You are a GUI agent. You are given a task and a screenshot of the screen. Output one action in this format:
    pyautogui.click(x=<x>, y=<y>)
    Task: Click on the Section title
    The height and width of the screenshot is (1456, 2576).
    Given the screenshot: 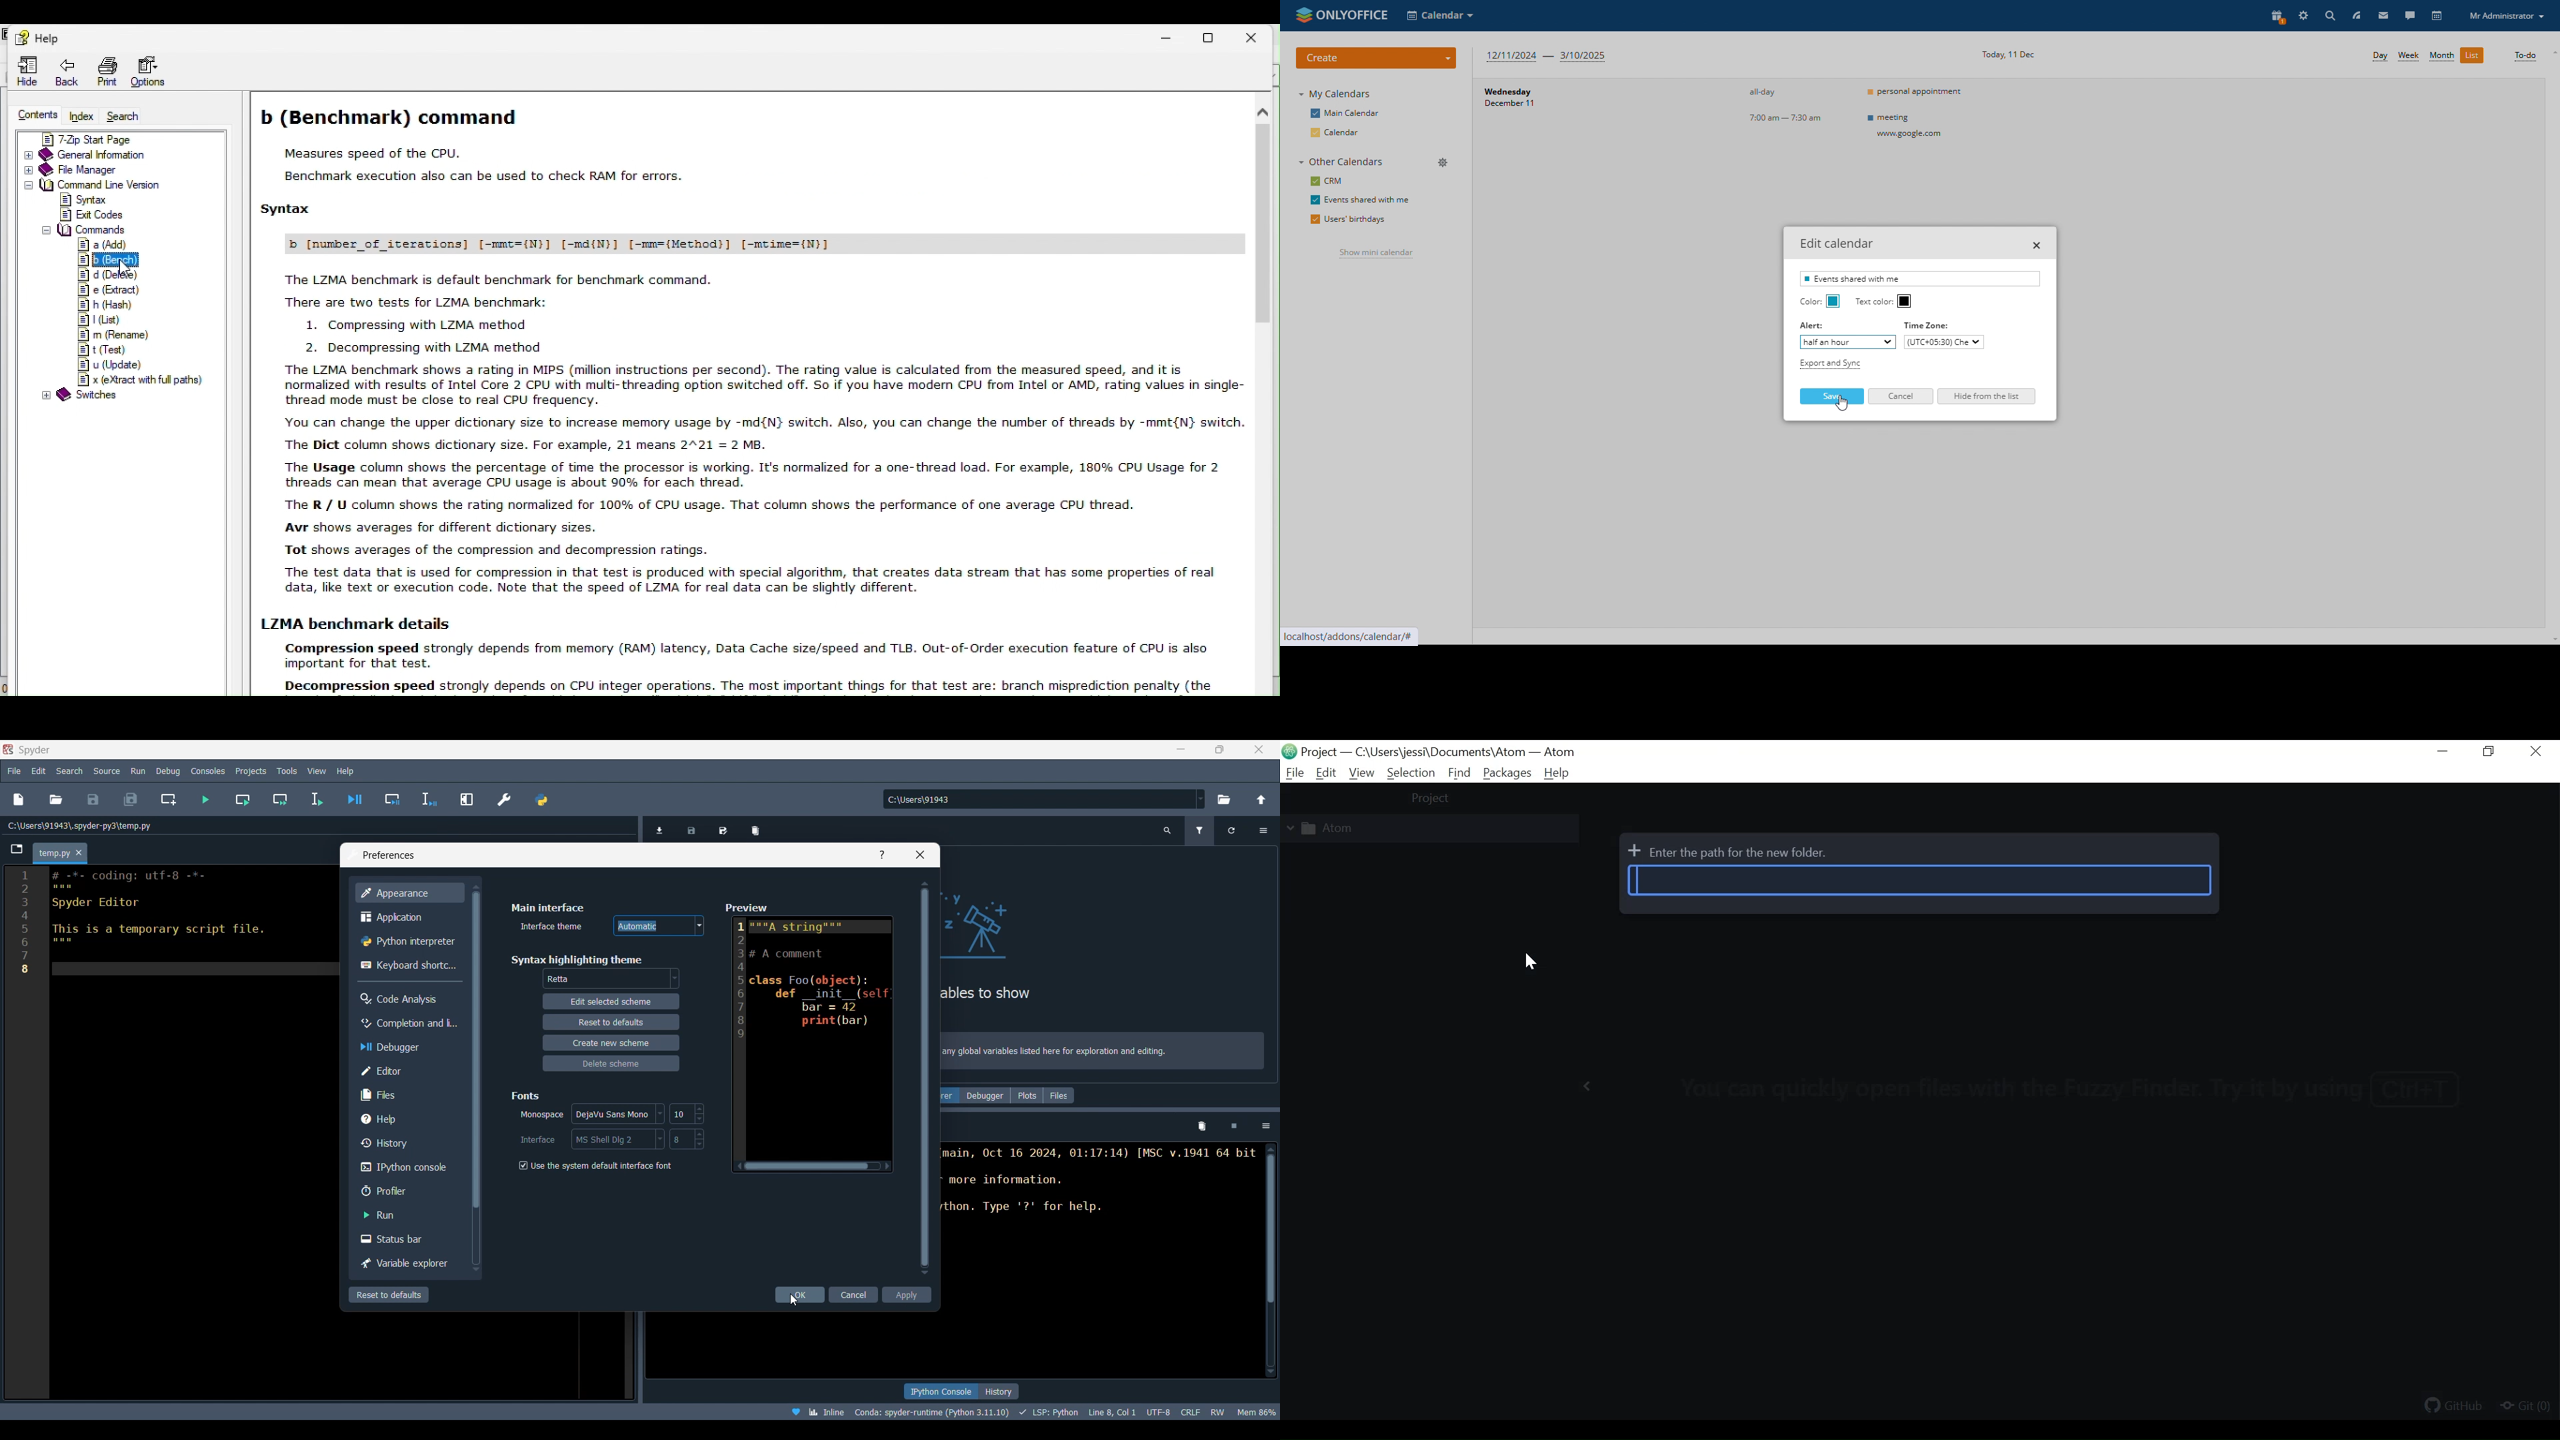 What is the action you would take?
    pyautogui.click(x=576, y=959)
    